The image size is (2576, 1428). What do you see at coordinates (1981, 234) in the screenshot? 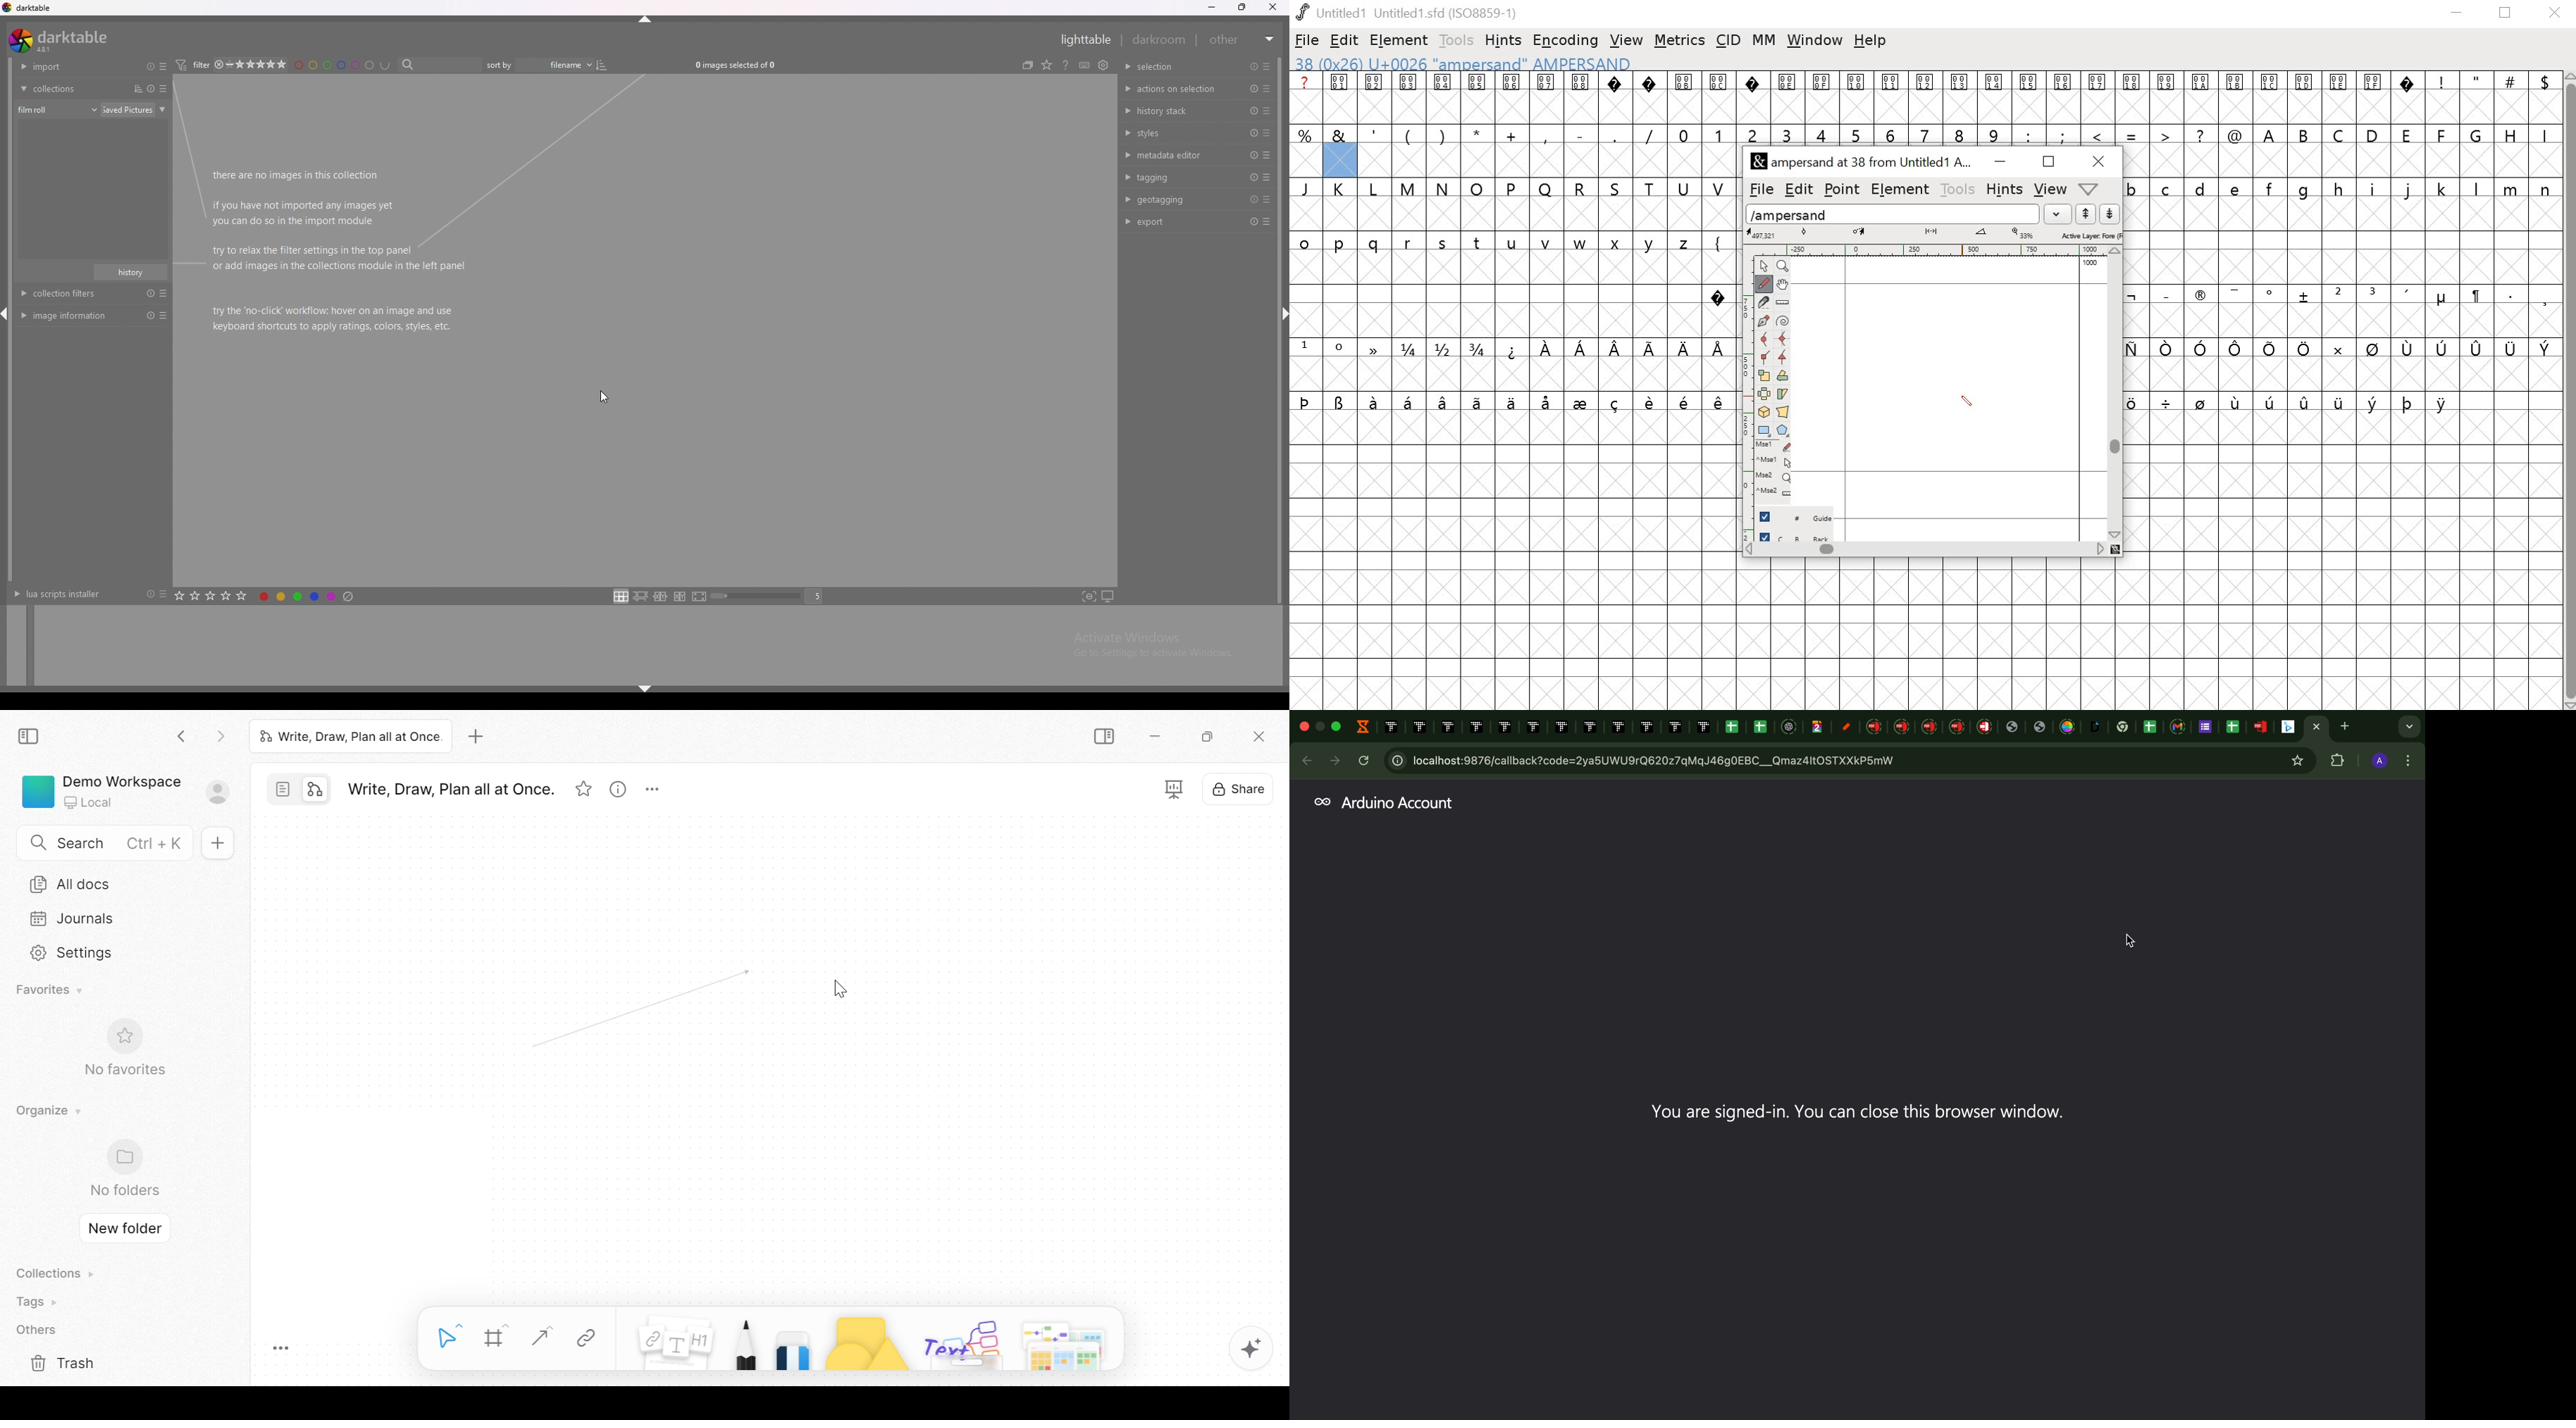
I see `angle between points` at bounding box center [1981, 234].